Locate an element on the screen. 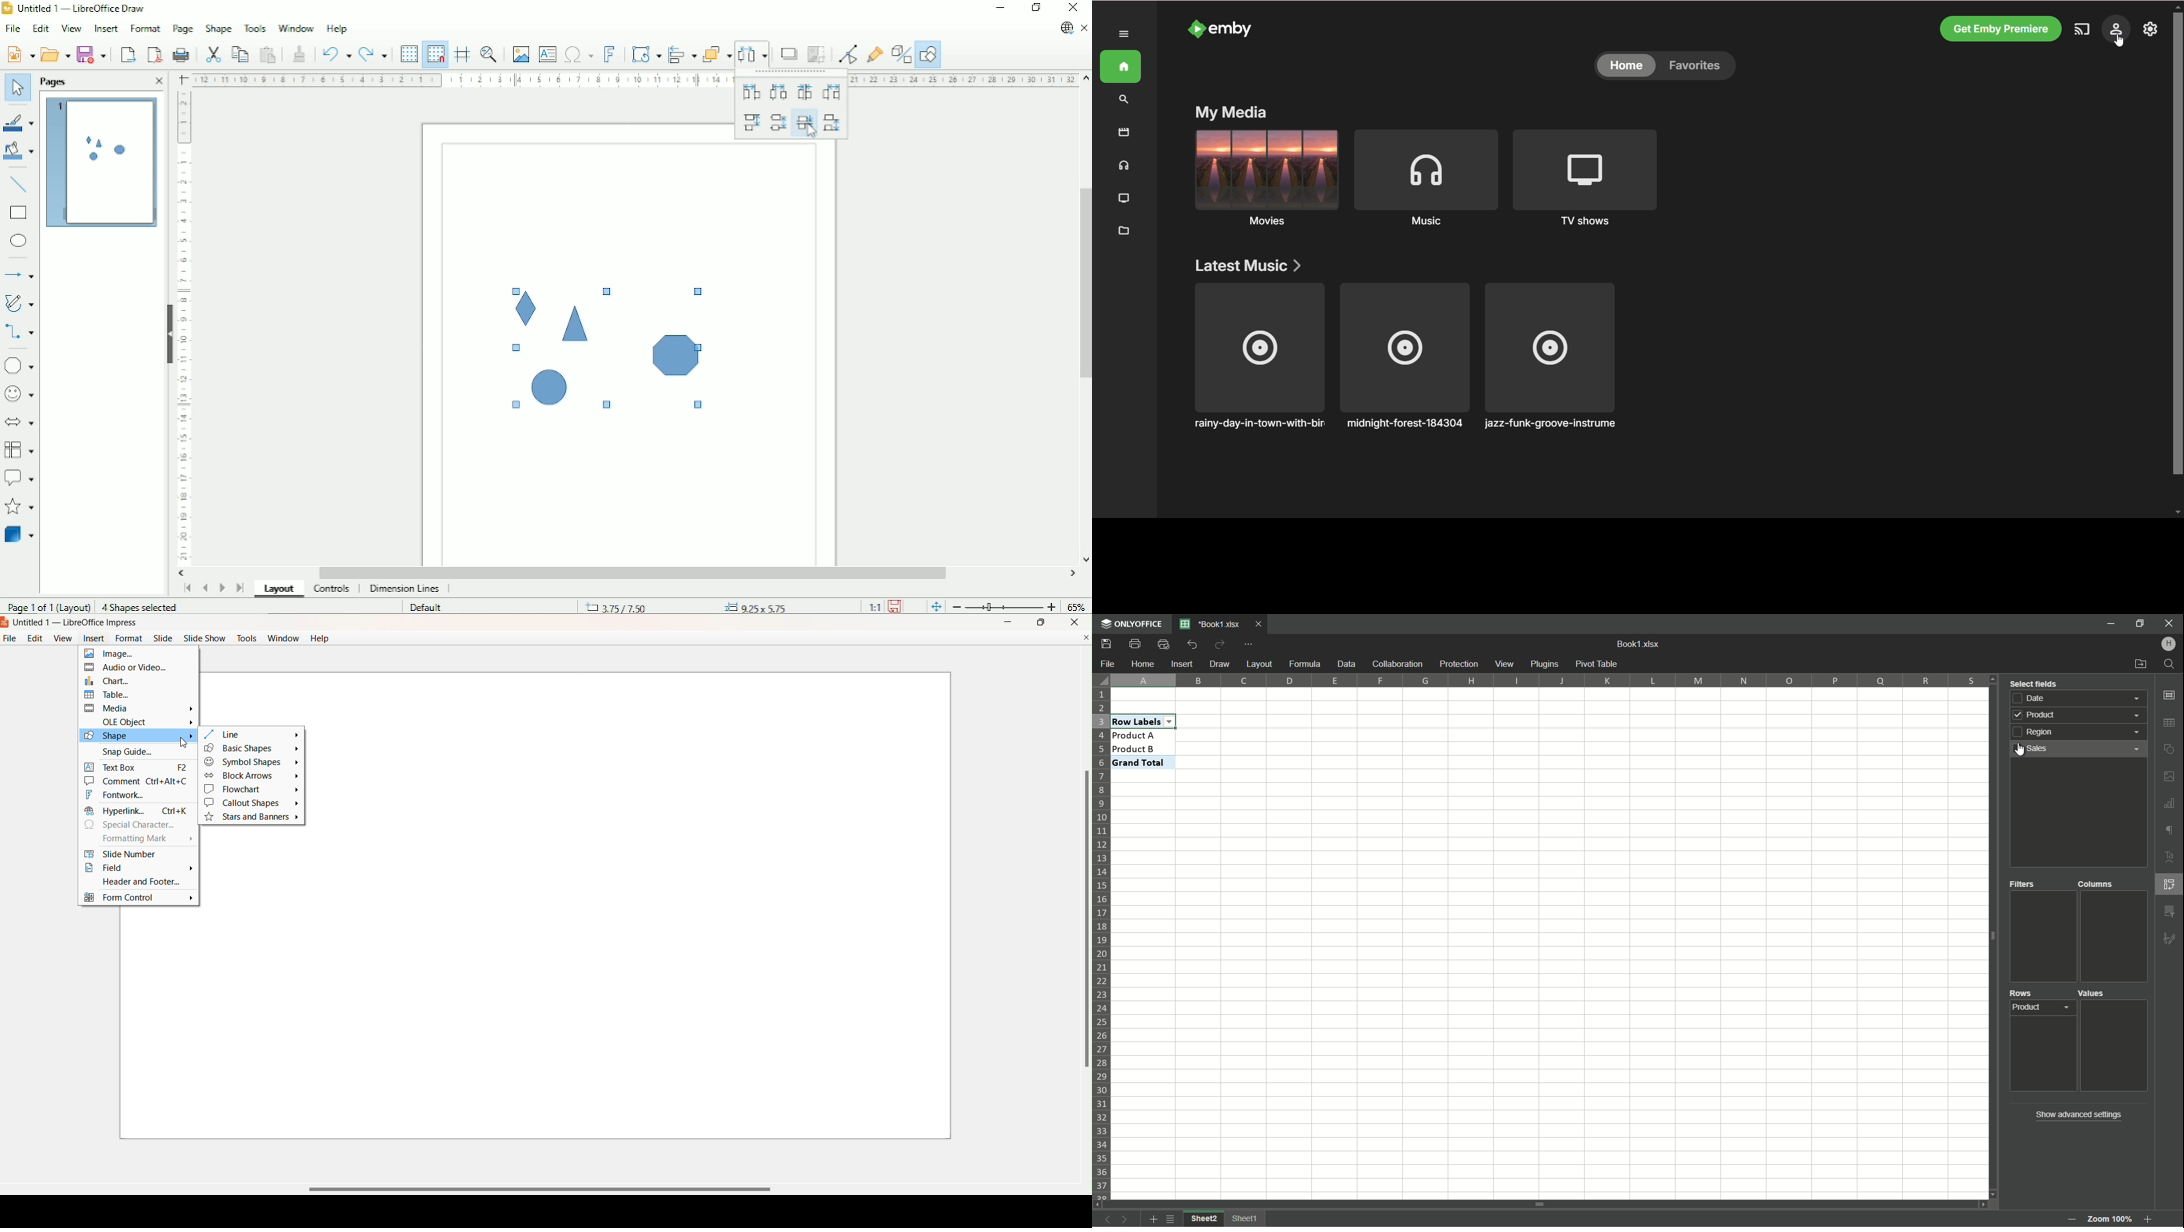 The width and height of the screenshot is (2184, 1232). View is located at coordinates (70, 28).